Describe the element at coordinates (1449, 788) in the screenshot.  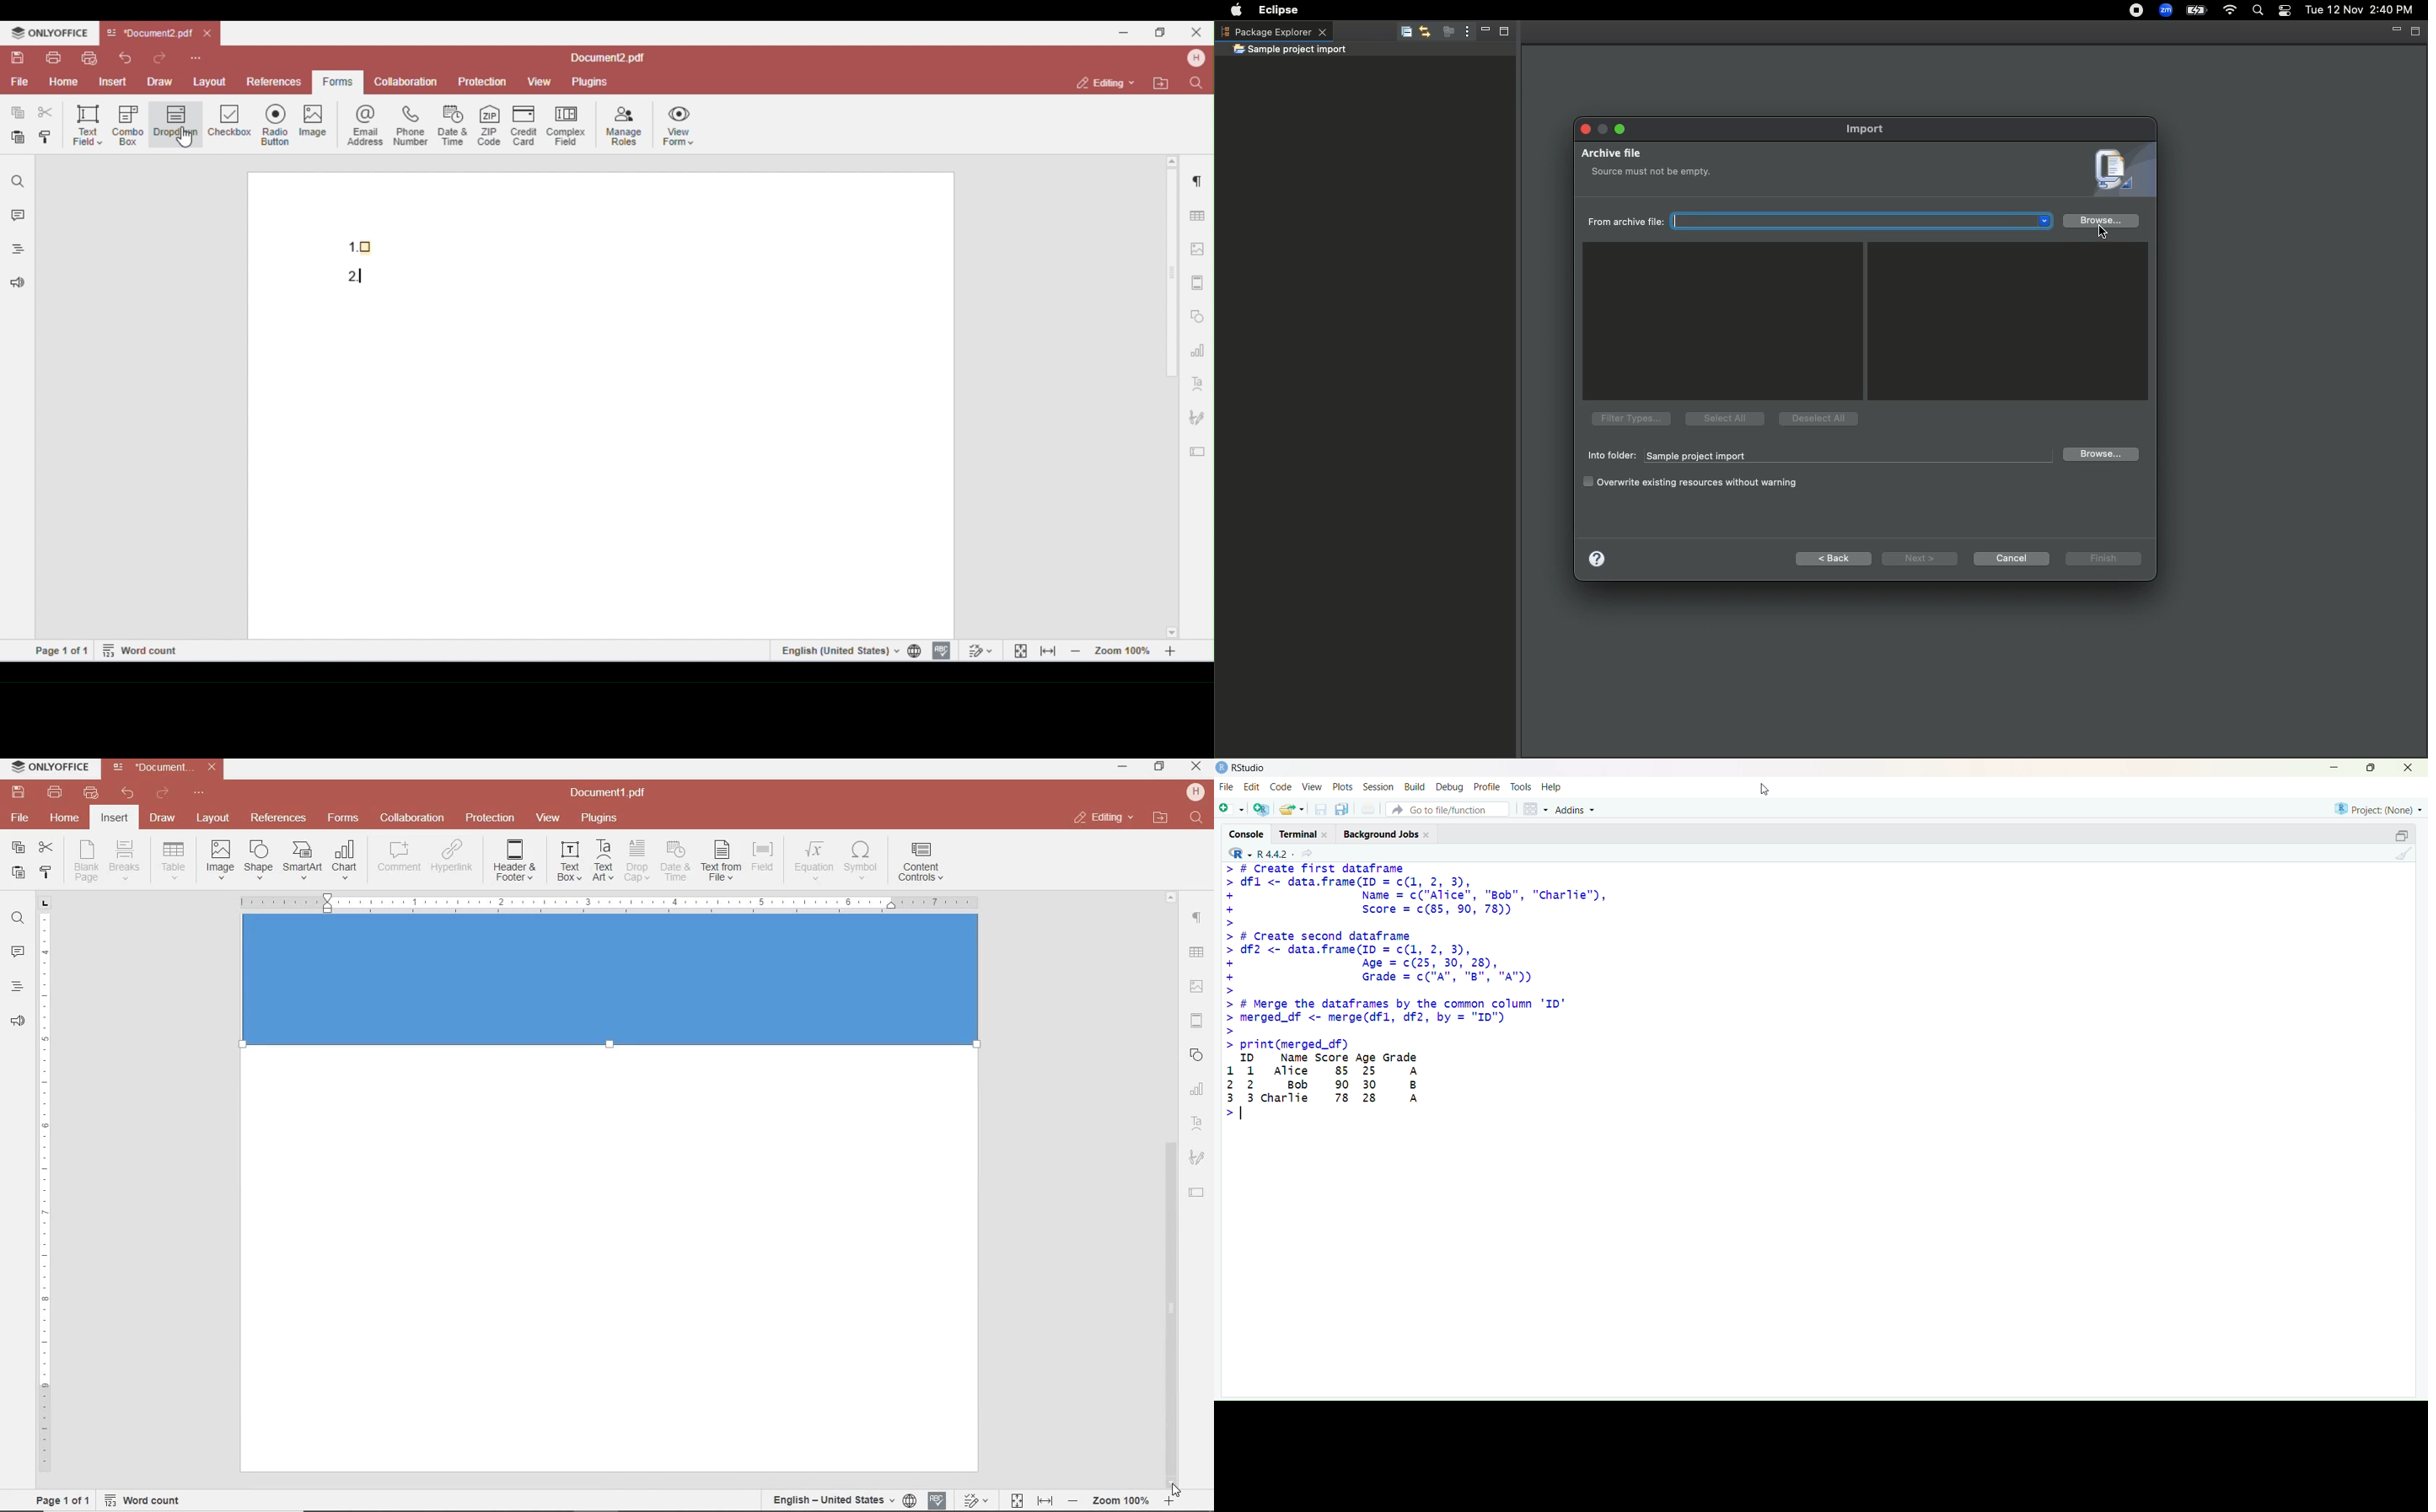
I see `Debug` at that location.